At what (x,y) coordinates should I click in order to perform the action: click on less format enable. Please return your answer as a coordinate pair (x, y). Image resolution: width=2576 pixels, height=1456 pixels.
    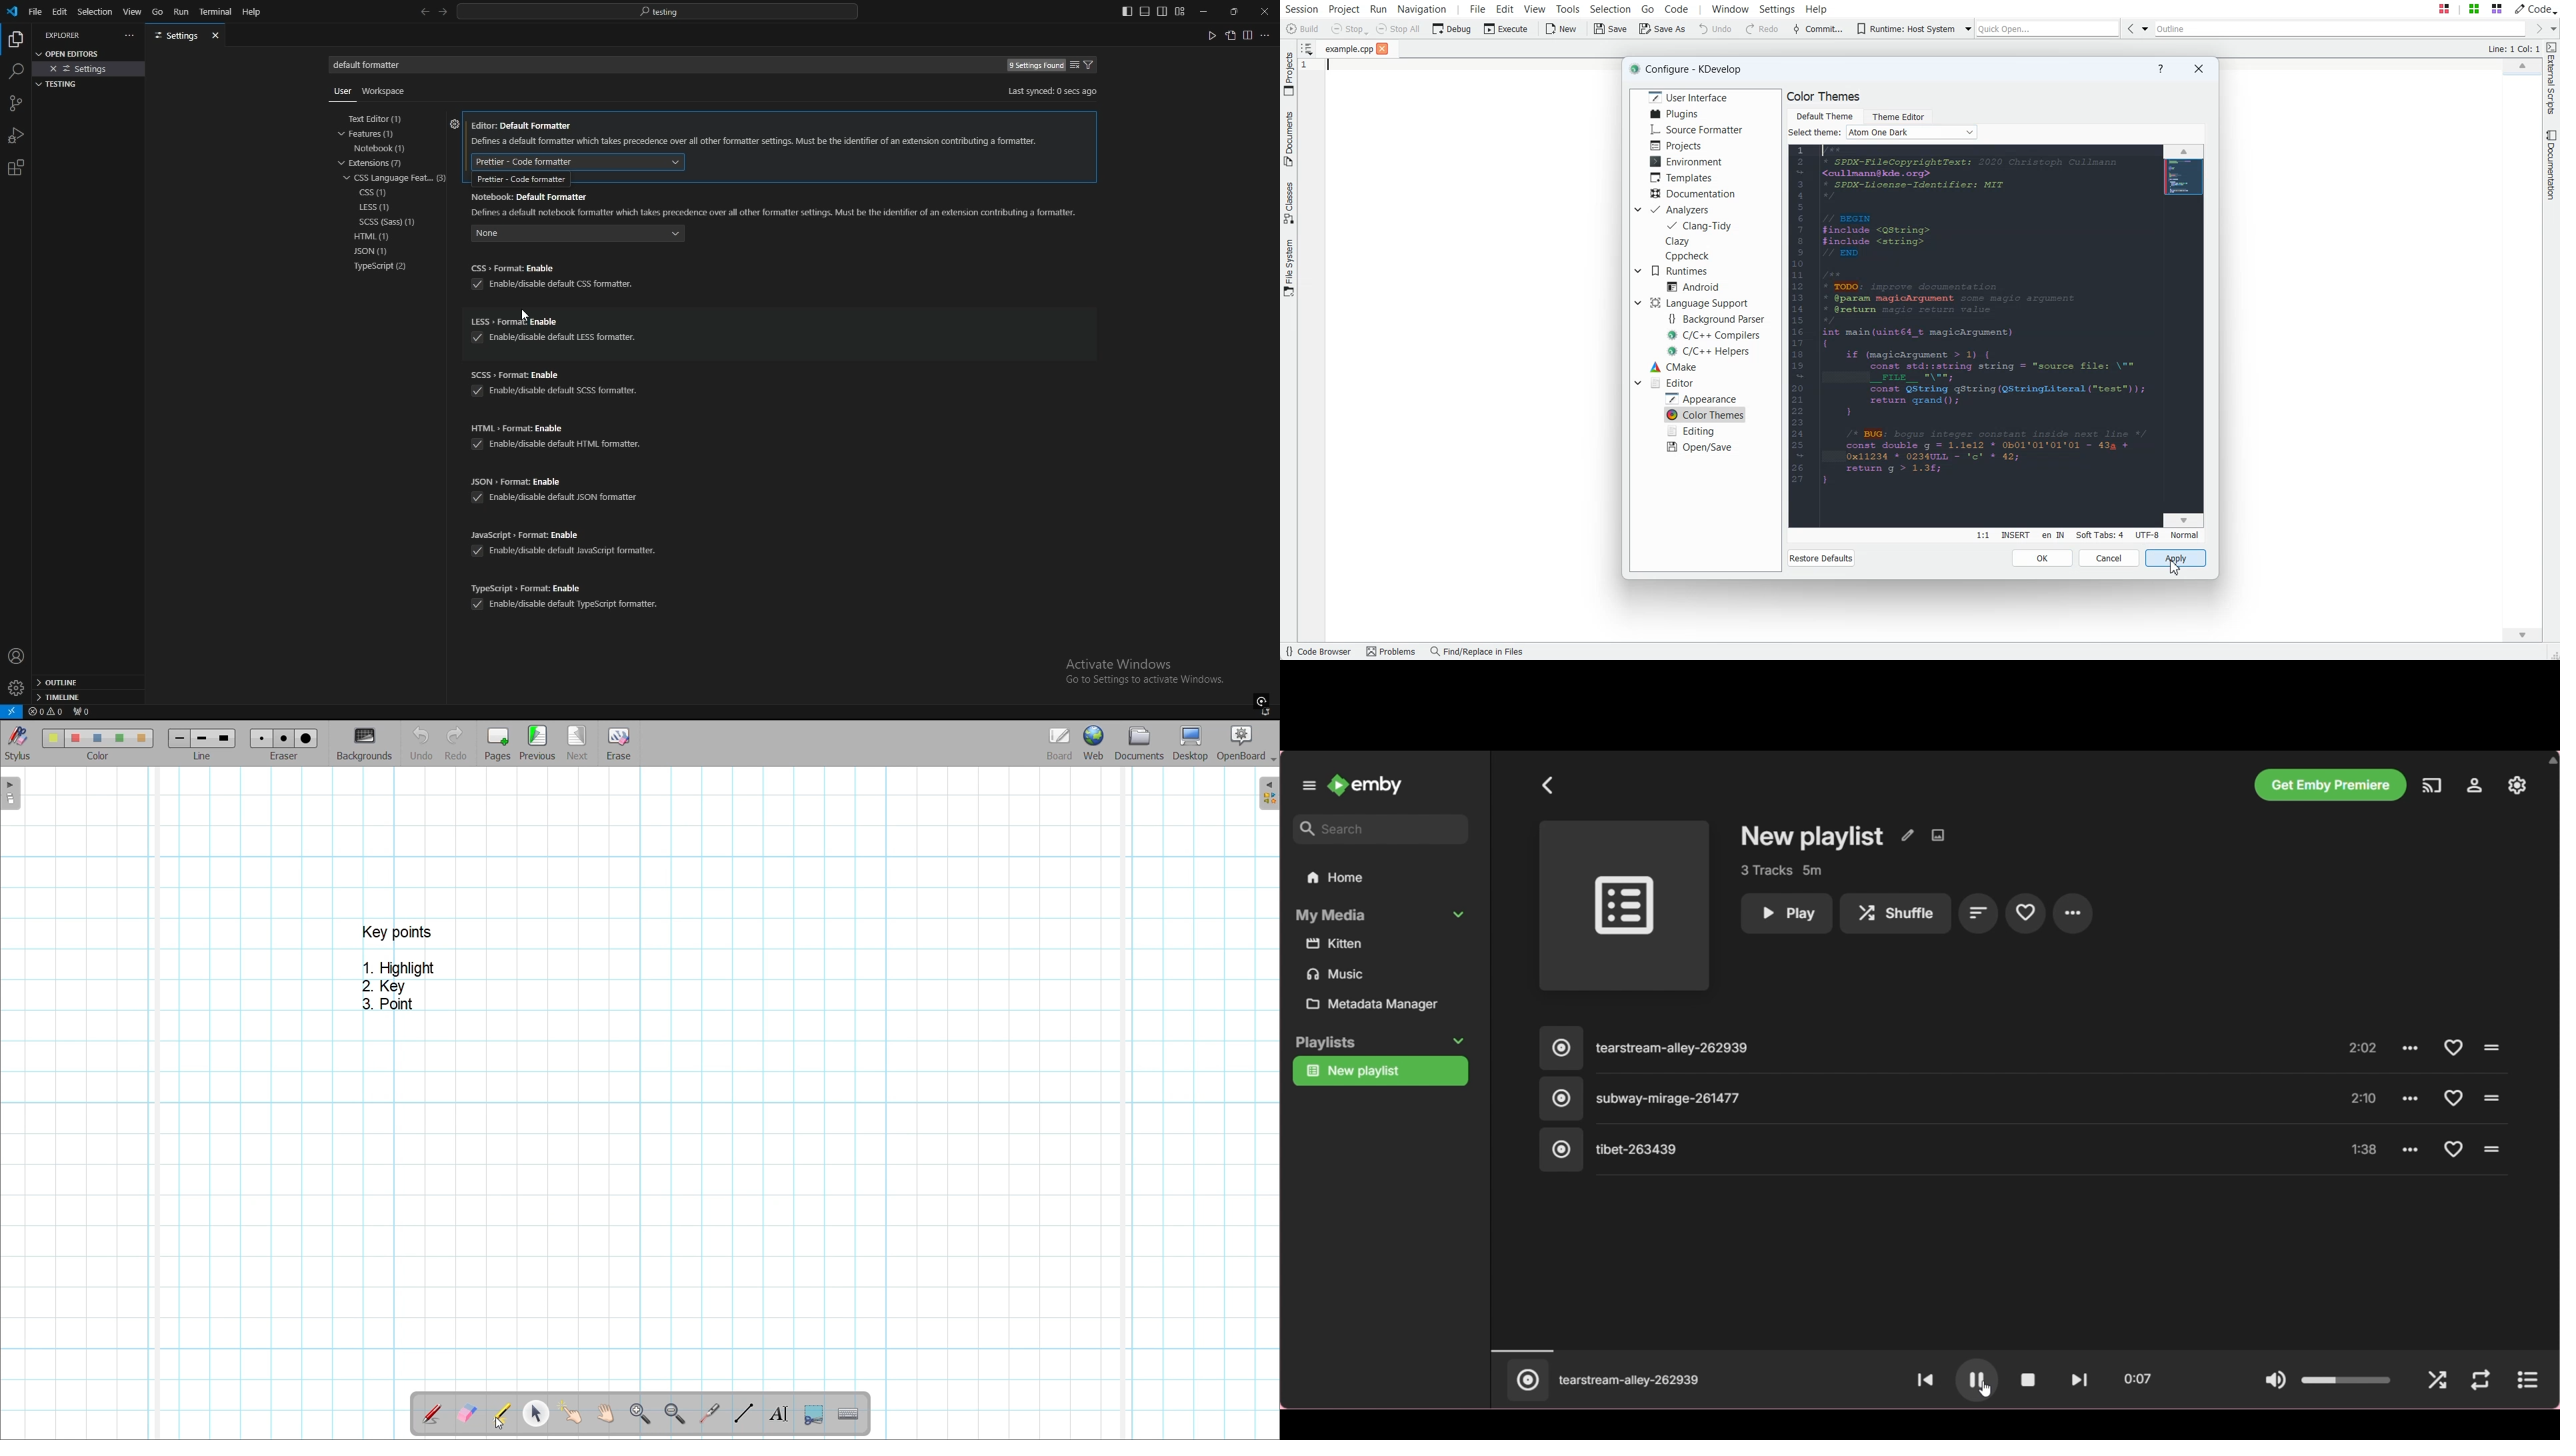
    Looking at the image, I should click on (556, 321).